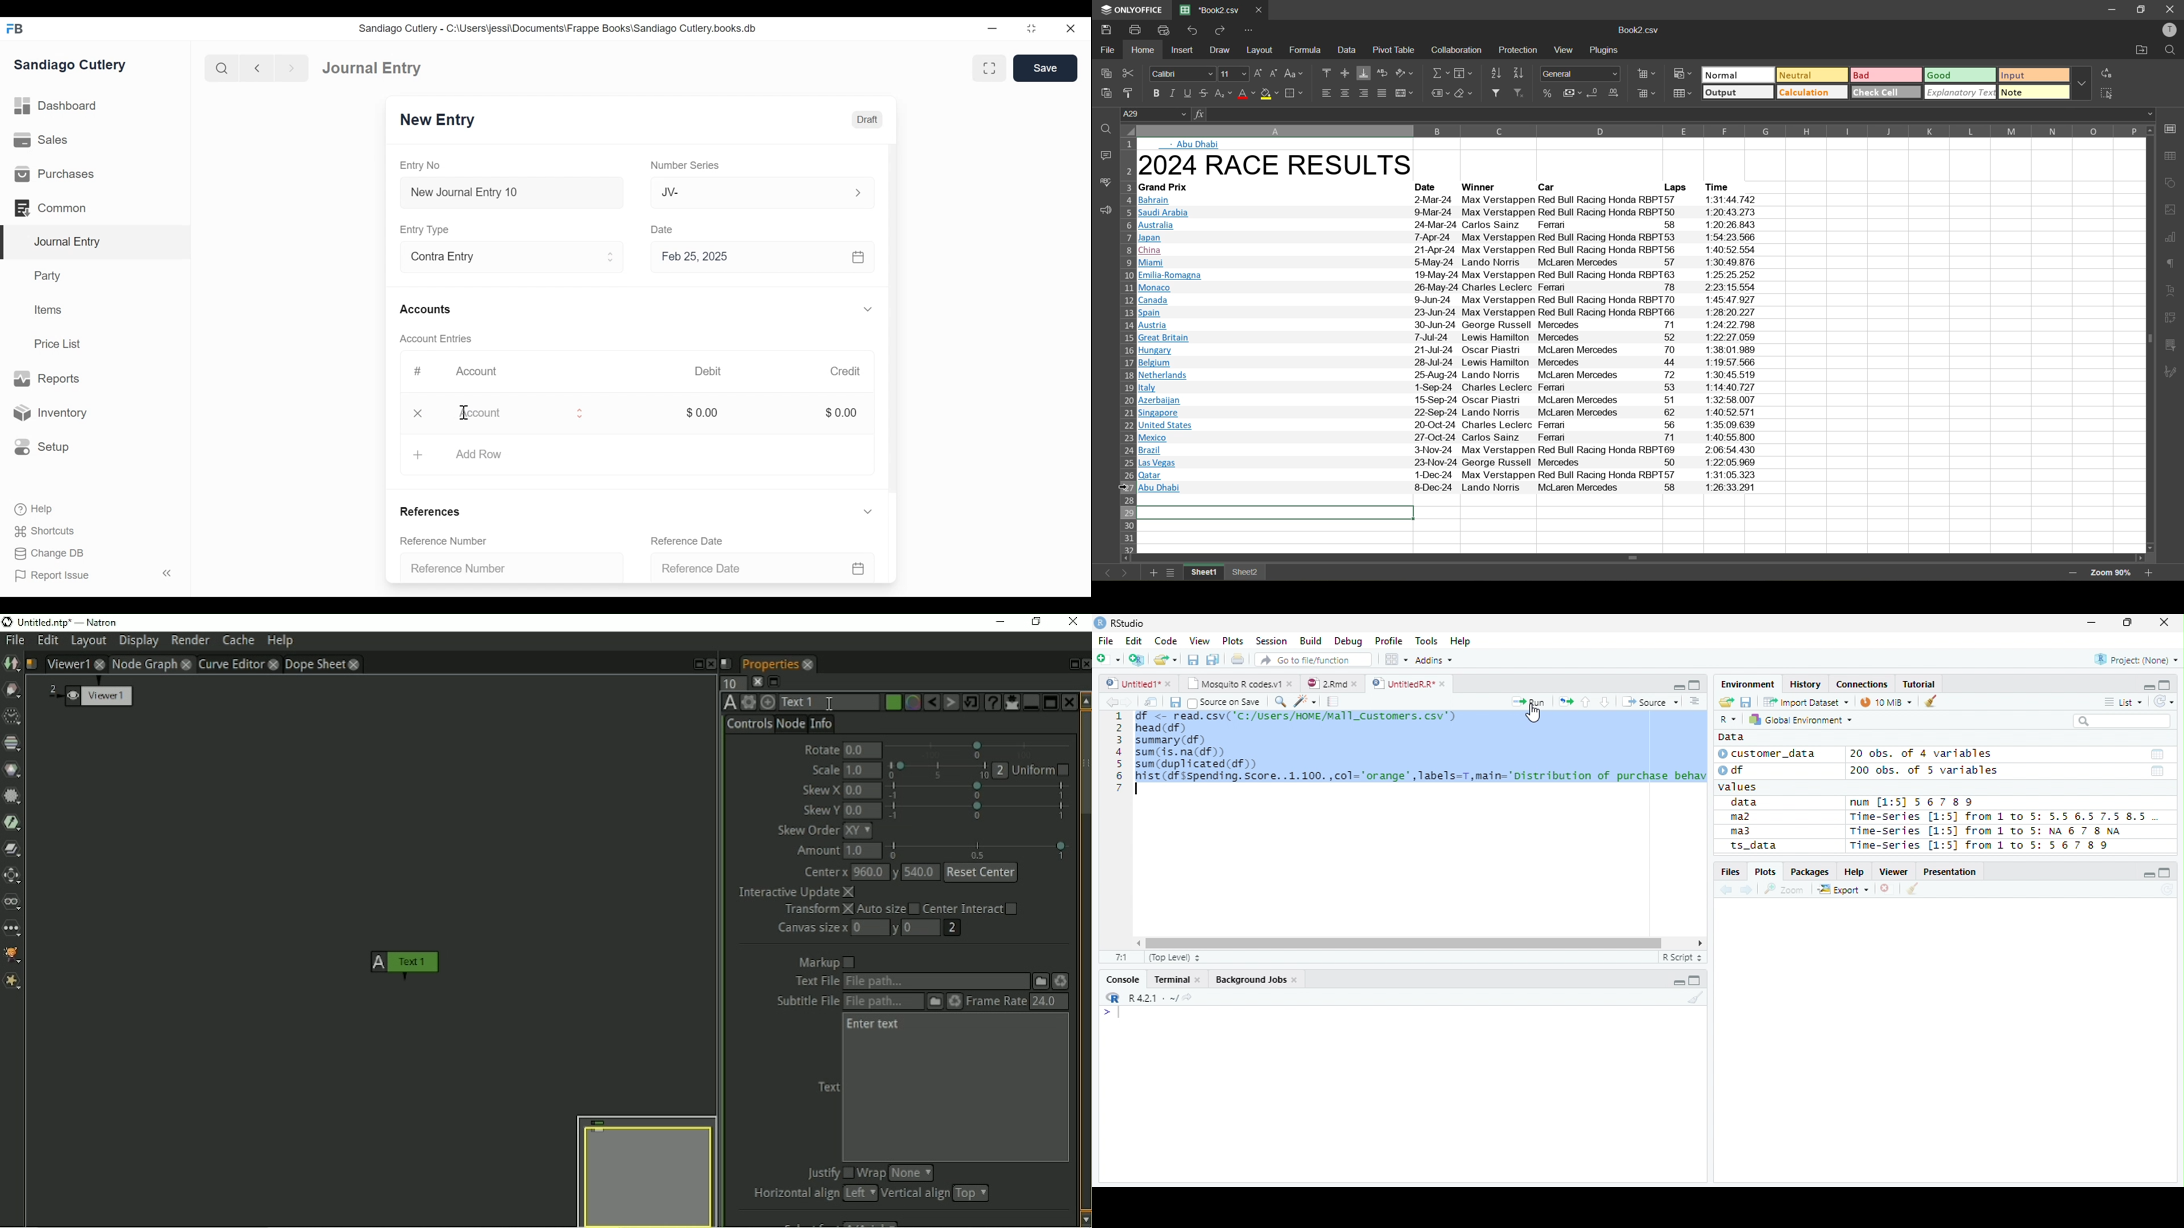 This screenshot has width=2184, height=1232. I want to click on ma3, so click(1744, 831).